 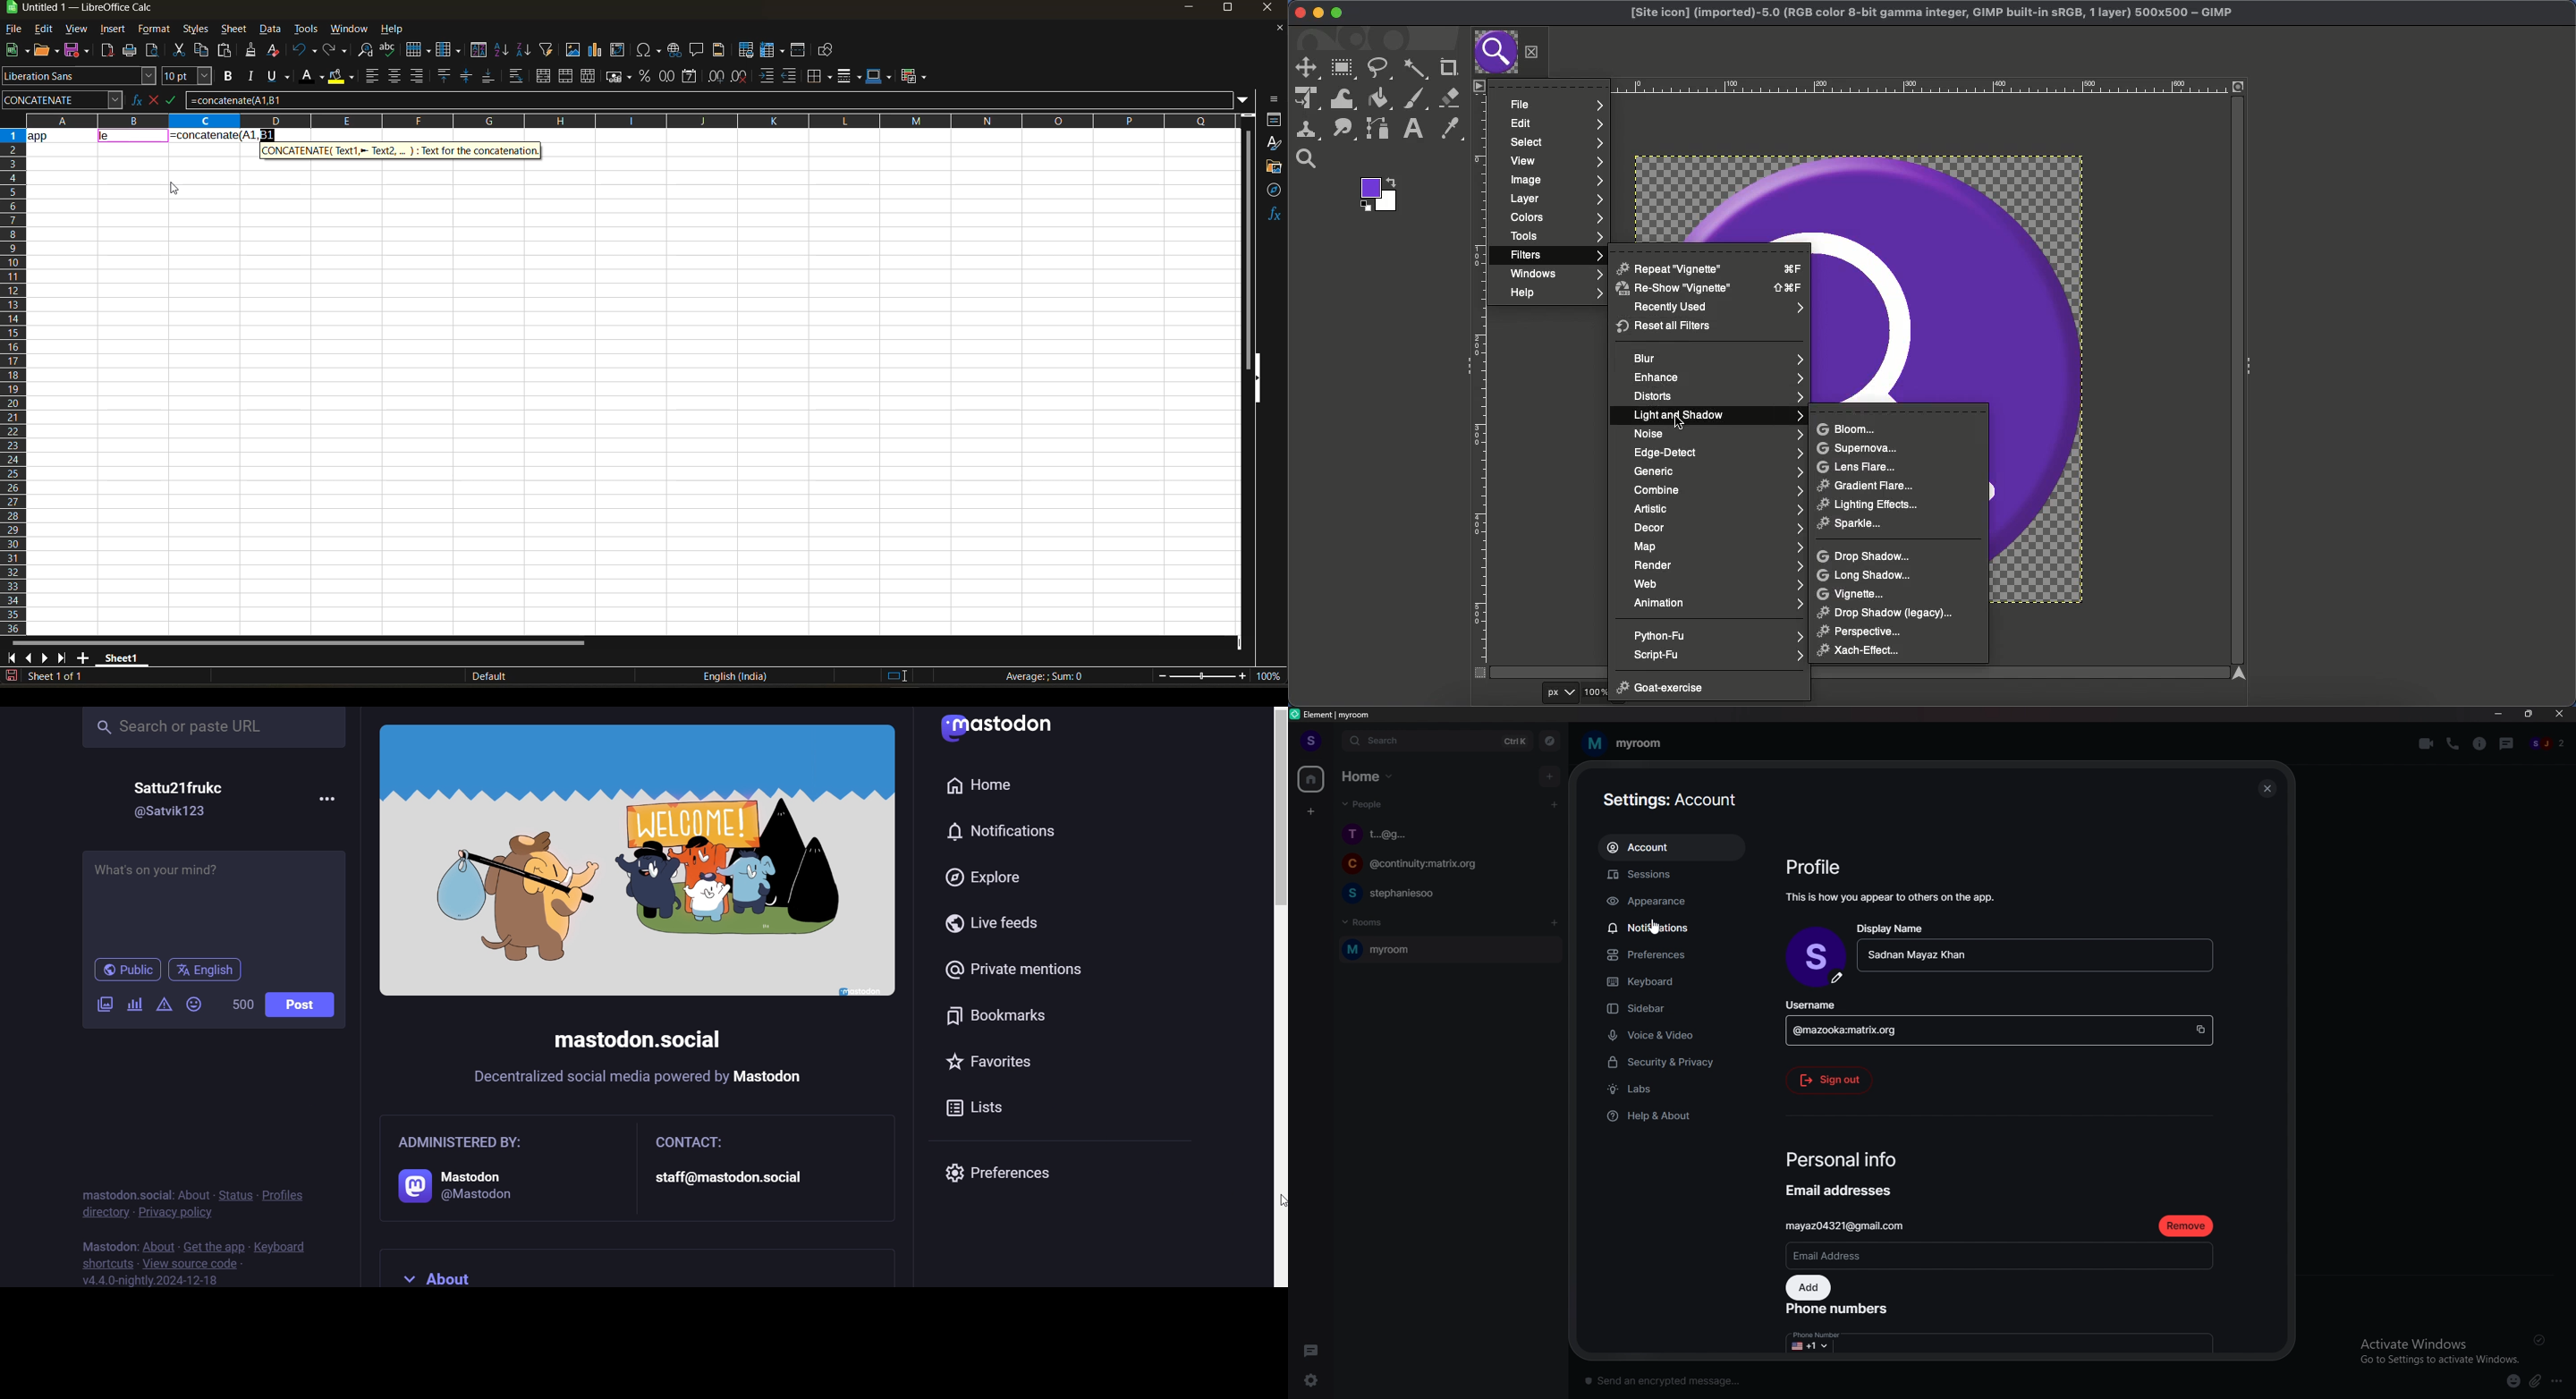 What do you see at coordinates (1867, 575) in the screenshot?
I see `Long shadow` at bounding box center [1867, 575].